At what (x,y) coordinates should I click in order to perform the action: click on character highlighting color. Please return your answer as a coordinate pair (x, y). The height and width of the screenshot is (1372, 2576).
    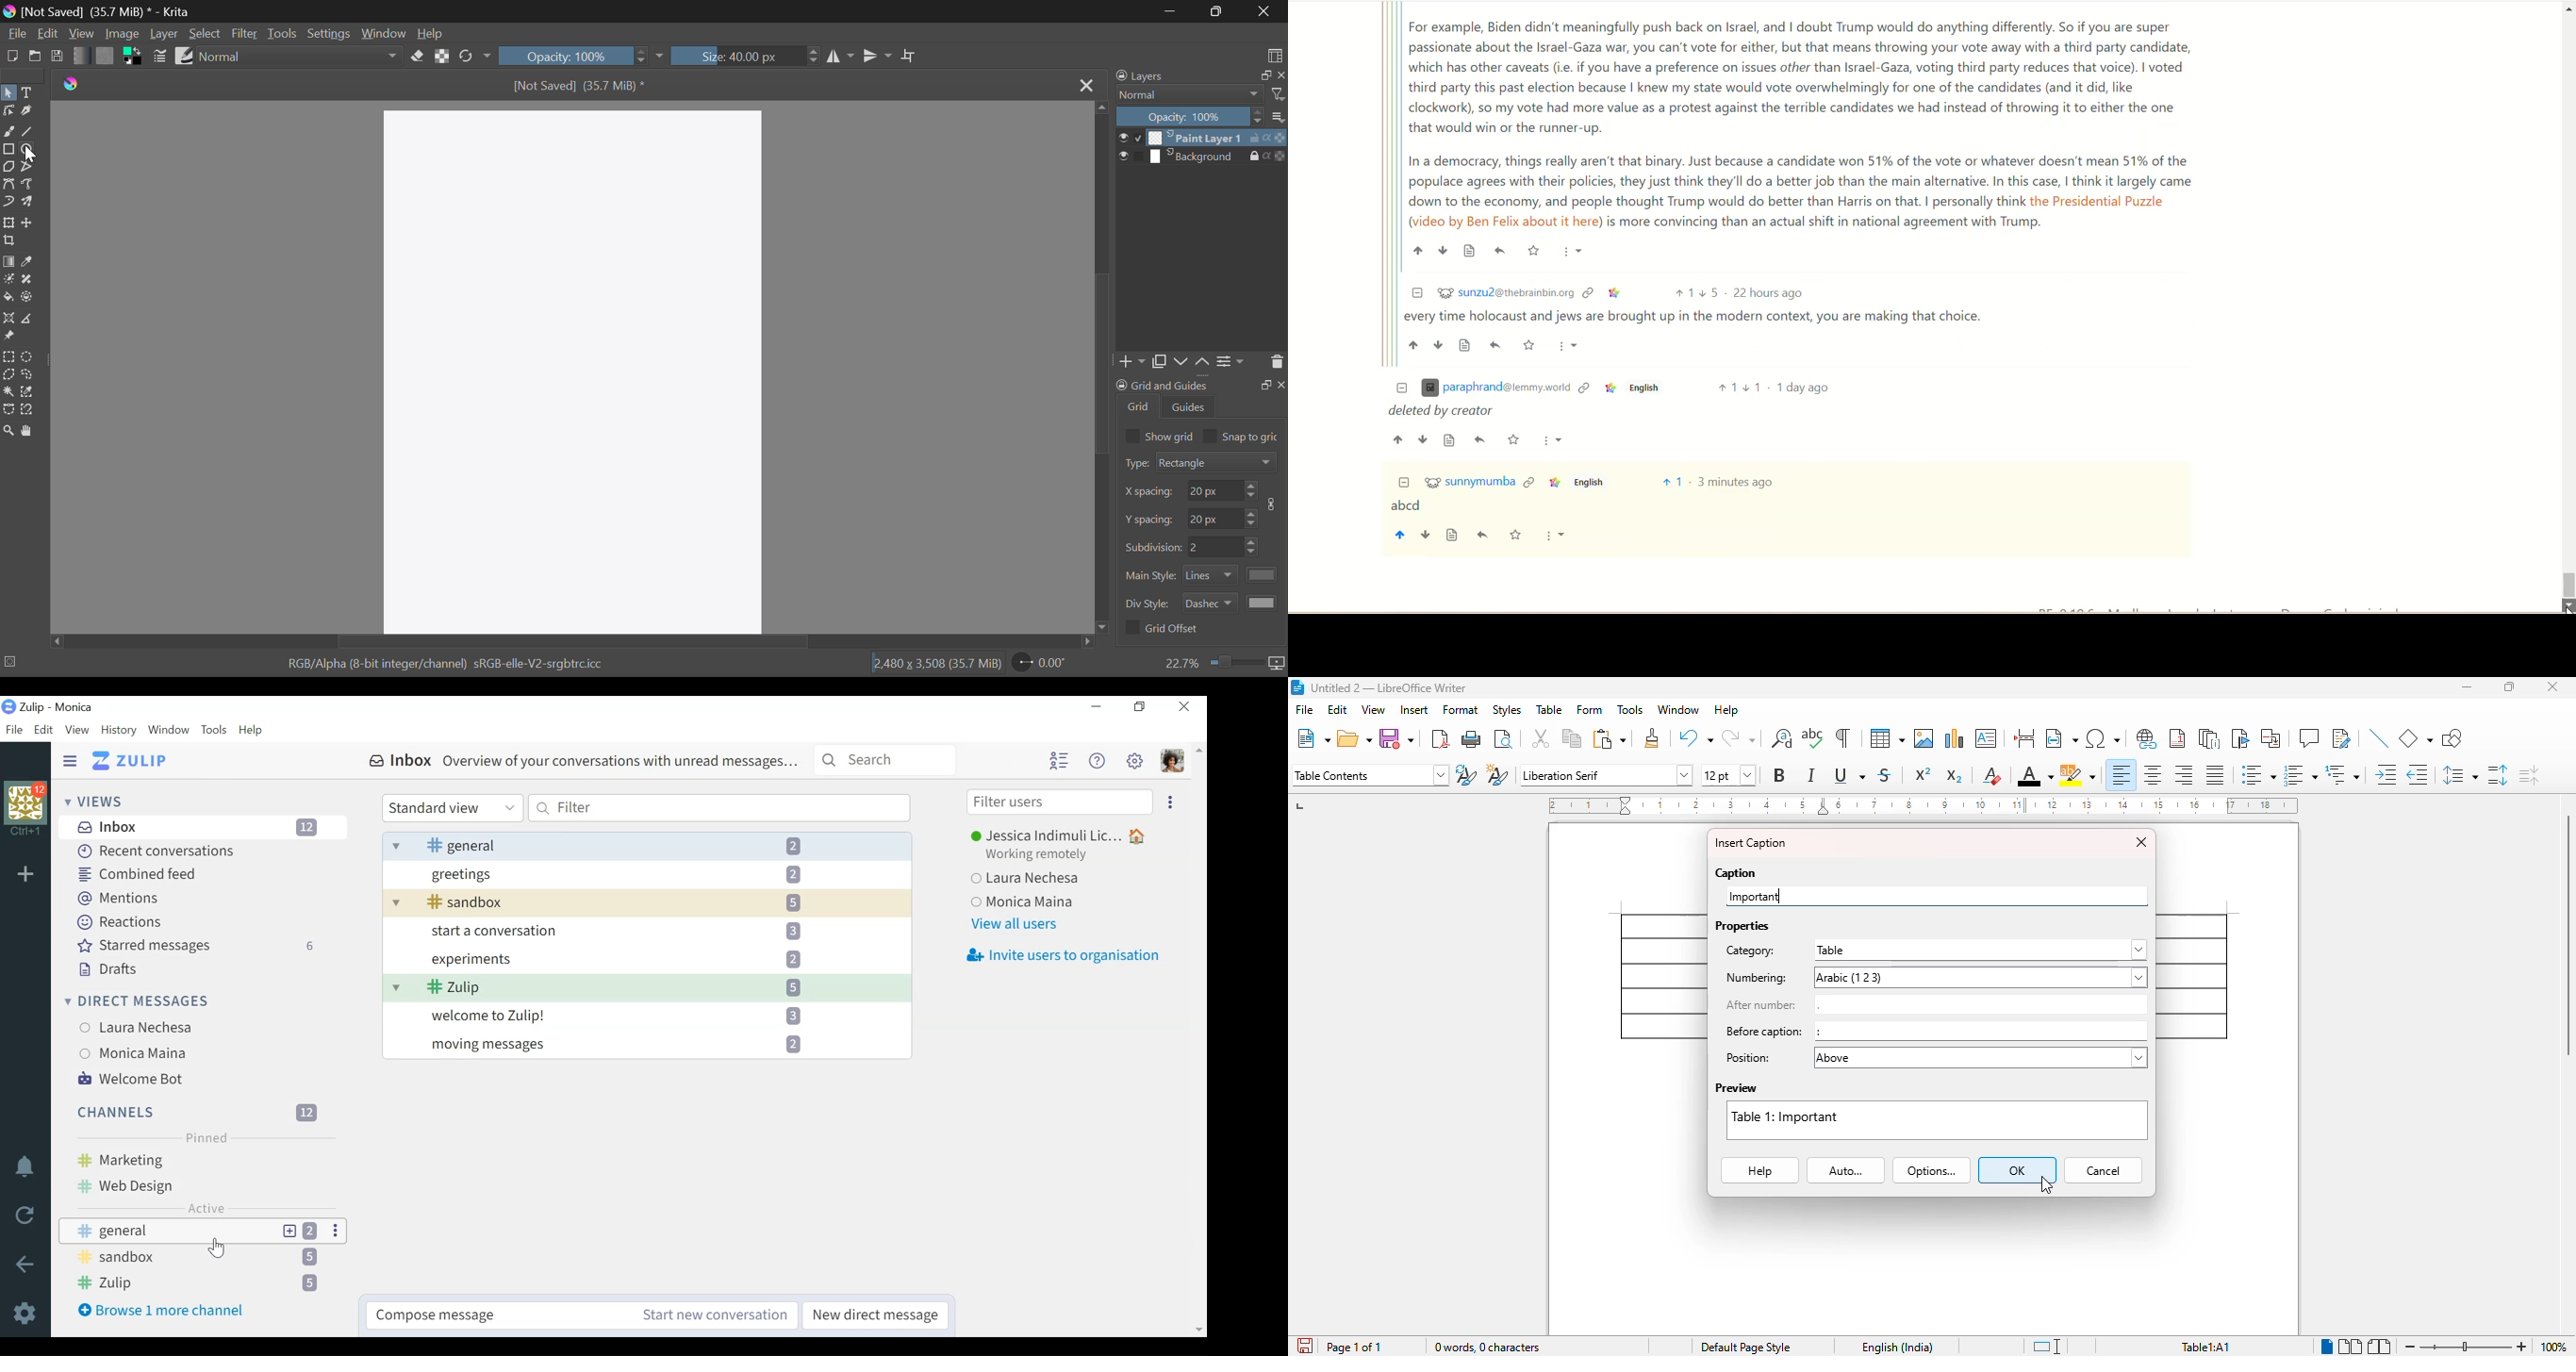
    Looking at the image, I should click on (2077, 775).